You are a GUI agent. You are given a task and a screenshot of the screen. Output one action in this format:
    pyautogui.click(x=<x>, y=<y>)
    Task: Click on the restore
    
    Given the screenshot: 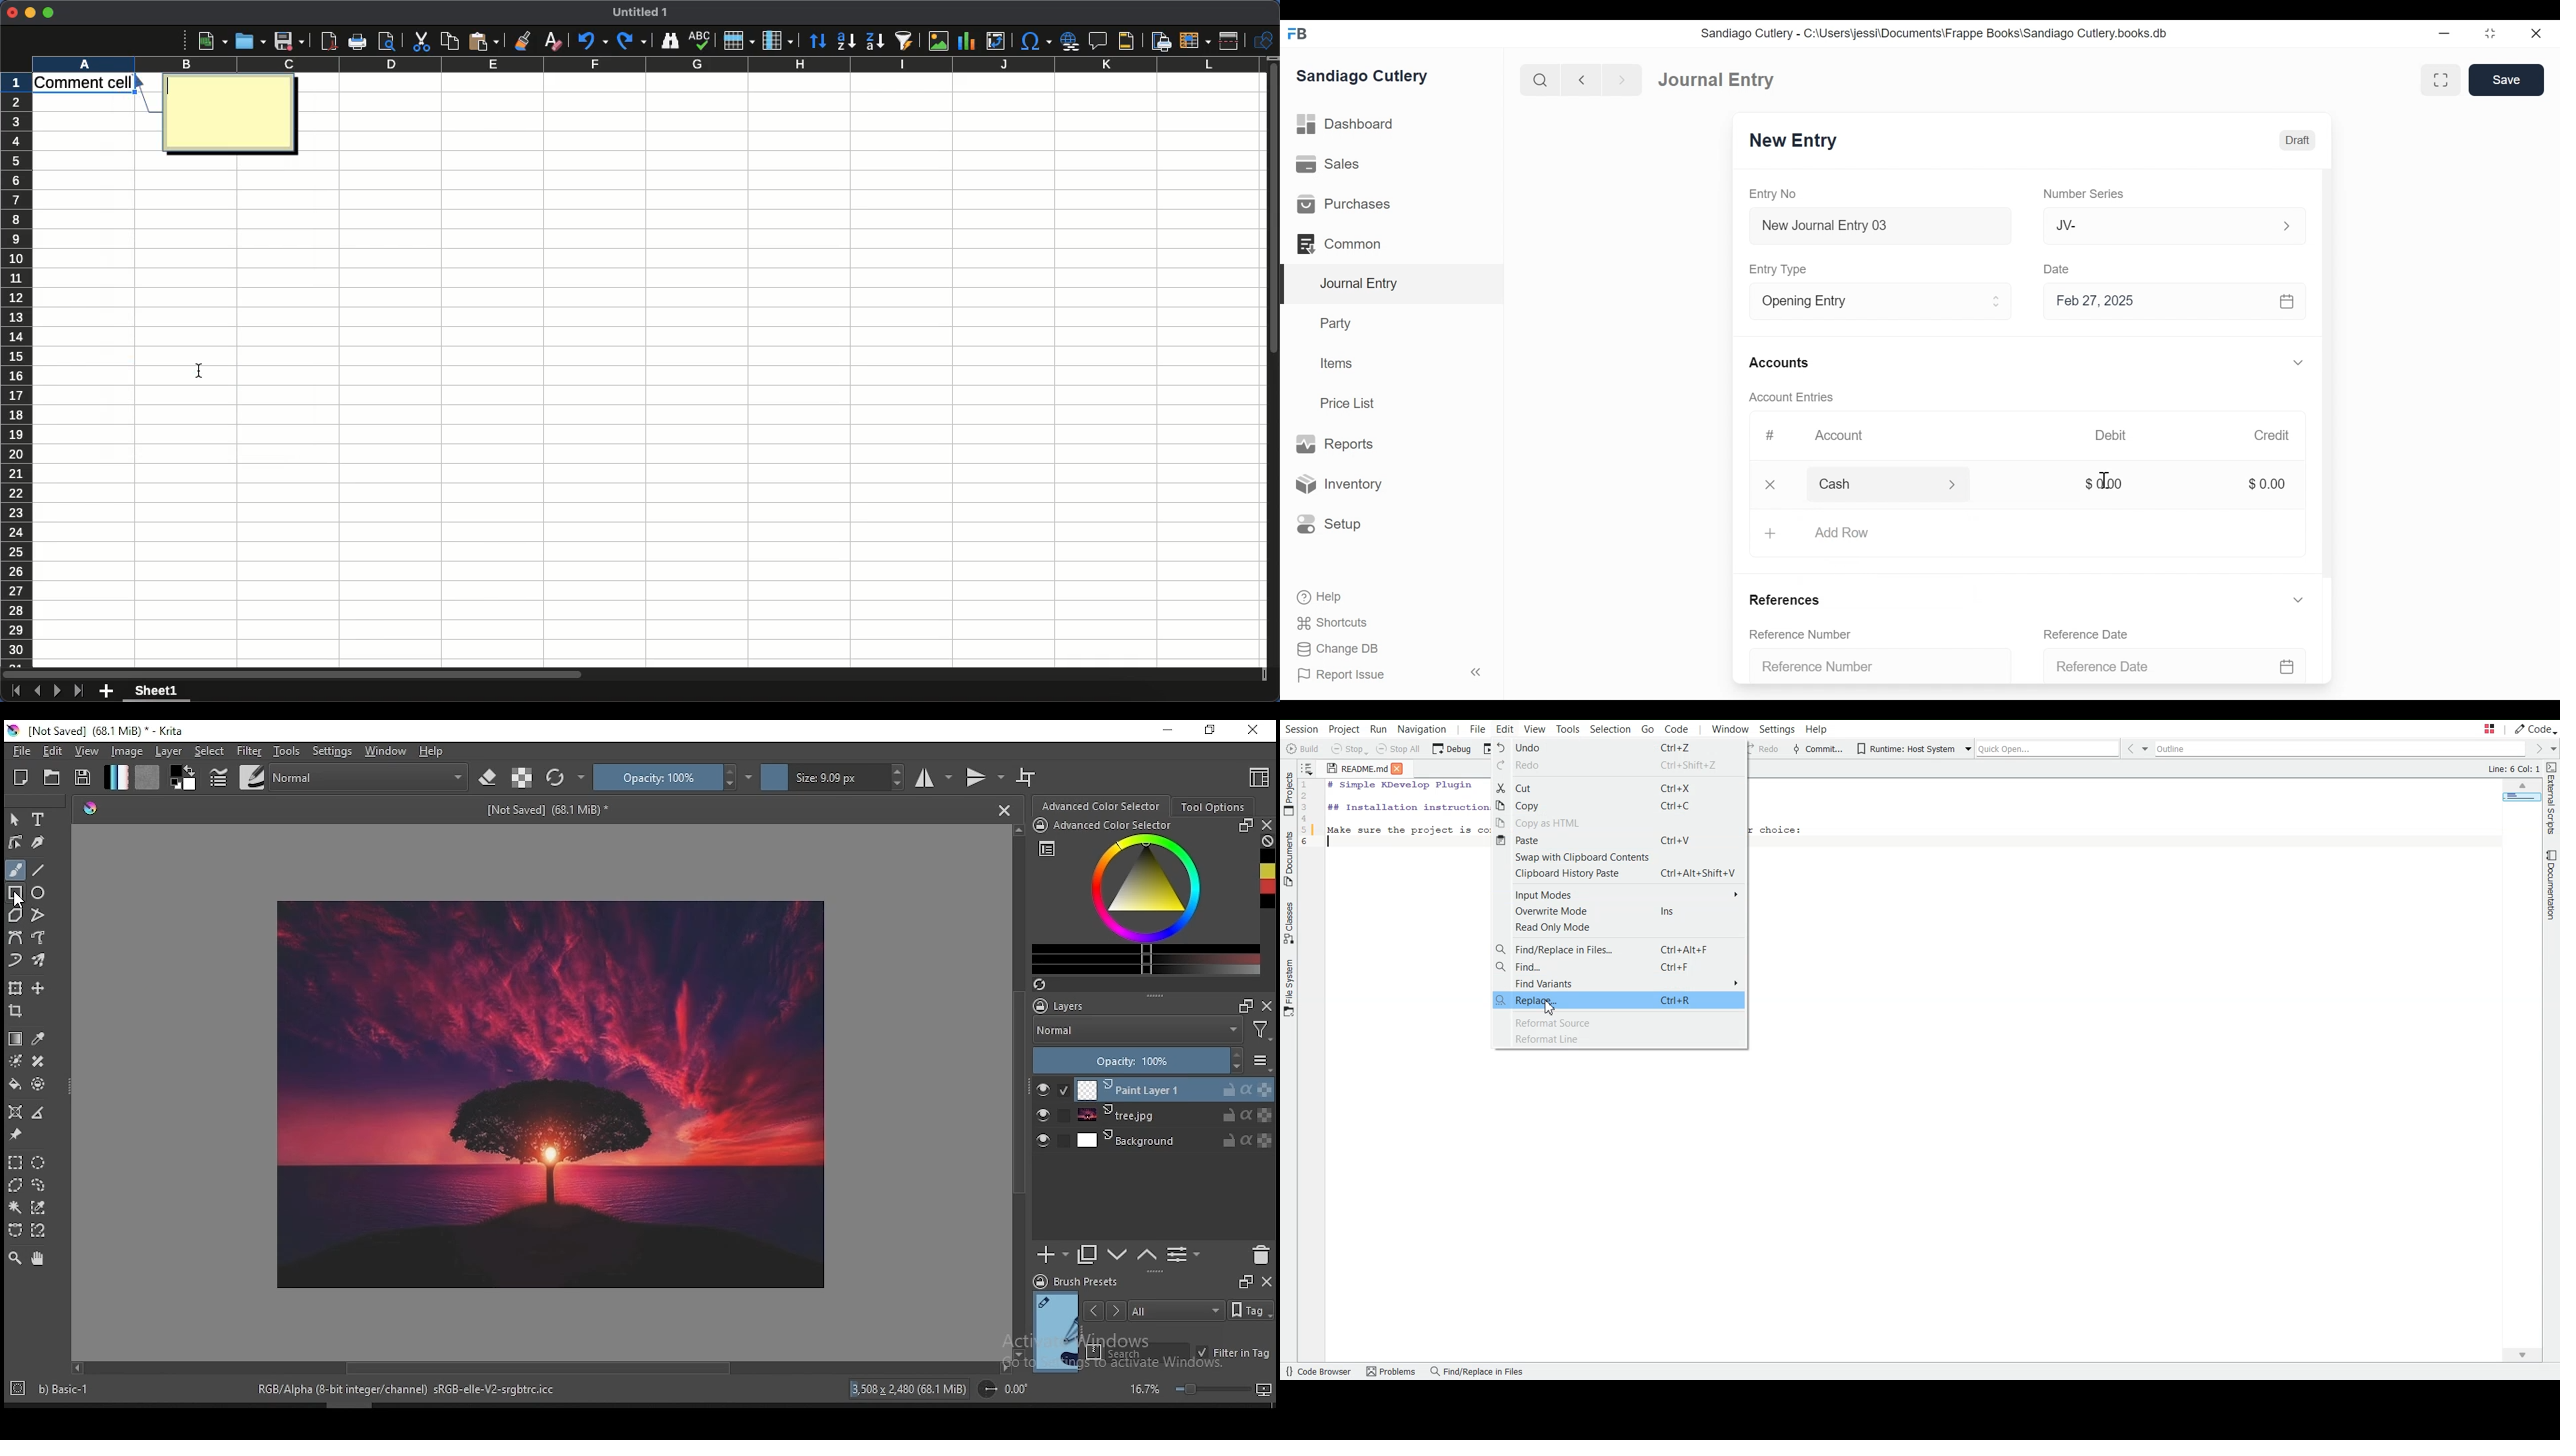 What is the action you would take?
    pyautogui.click(x=1209, y=731)
    